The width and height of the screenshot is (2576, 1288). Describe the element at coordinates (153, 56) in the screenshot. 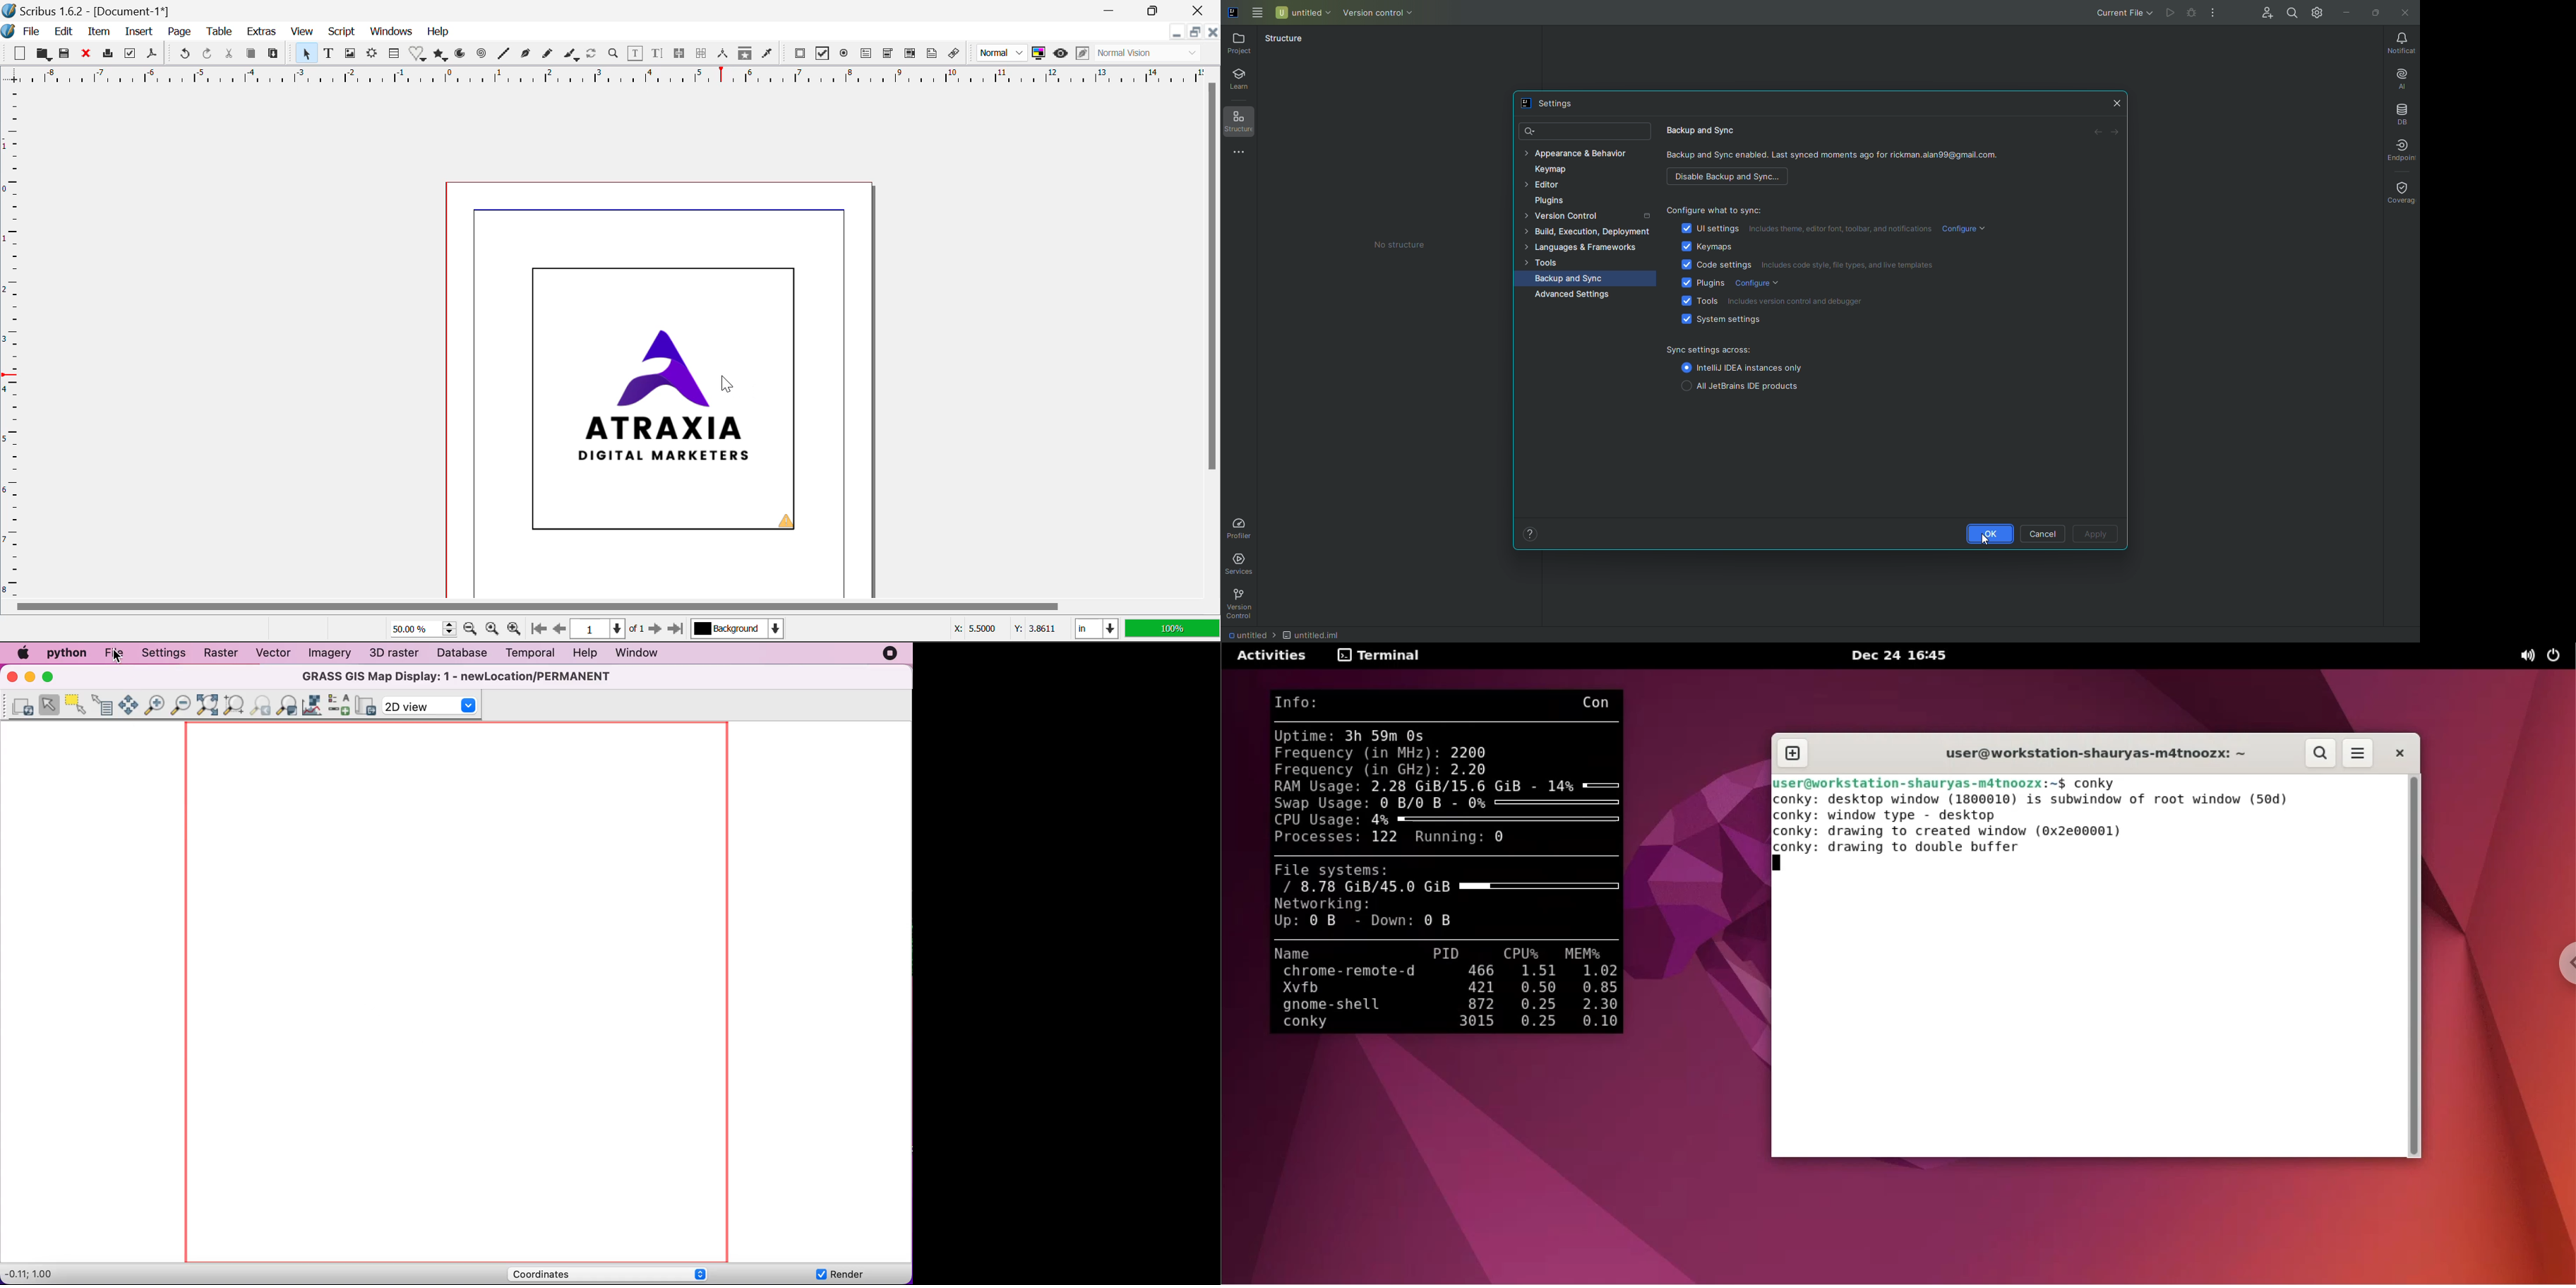

I see `Save as Pdf` at that location.